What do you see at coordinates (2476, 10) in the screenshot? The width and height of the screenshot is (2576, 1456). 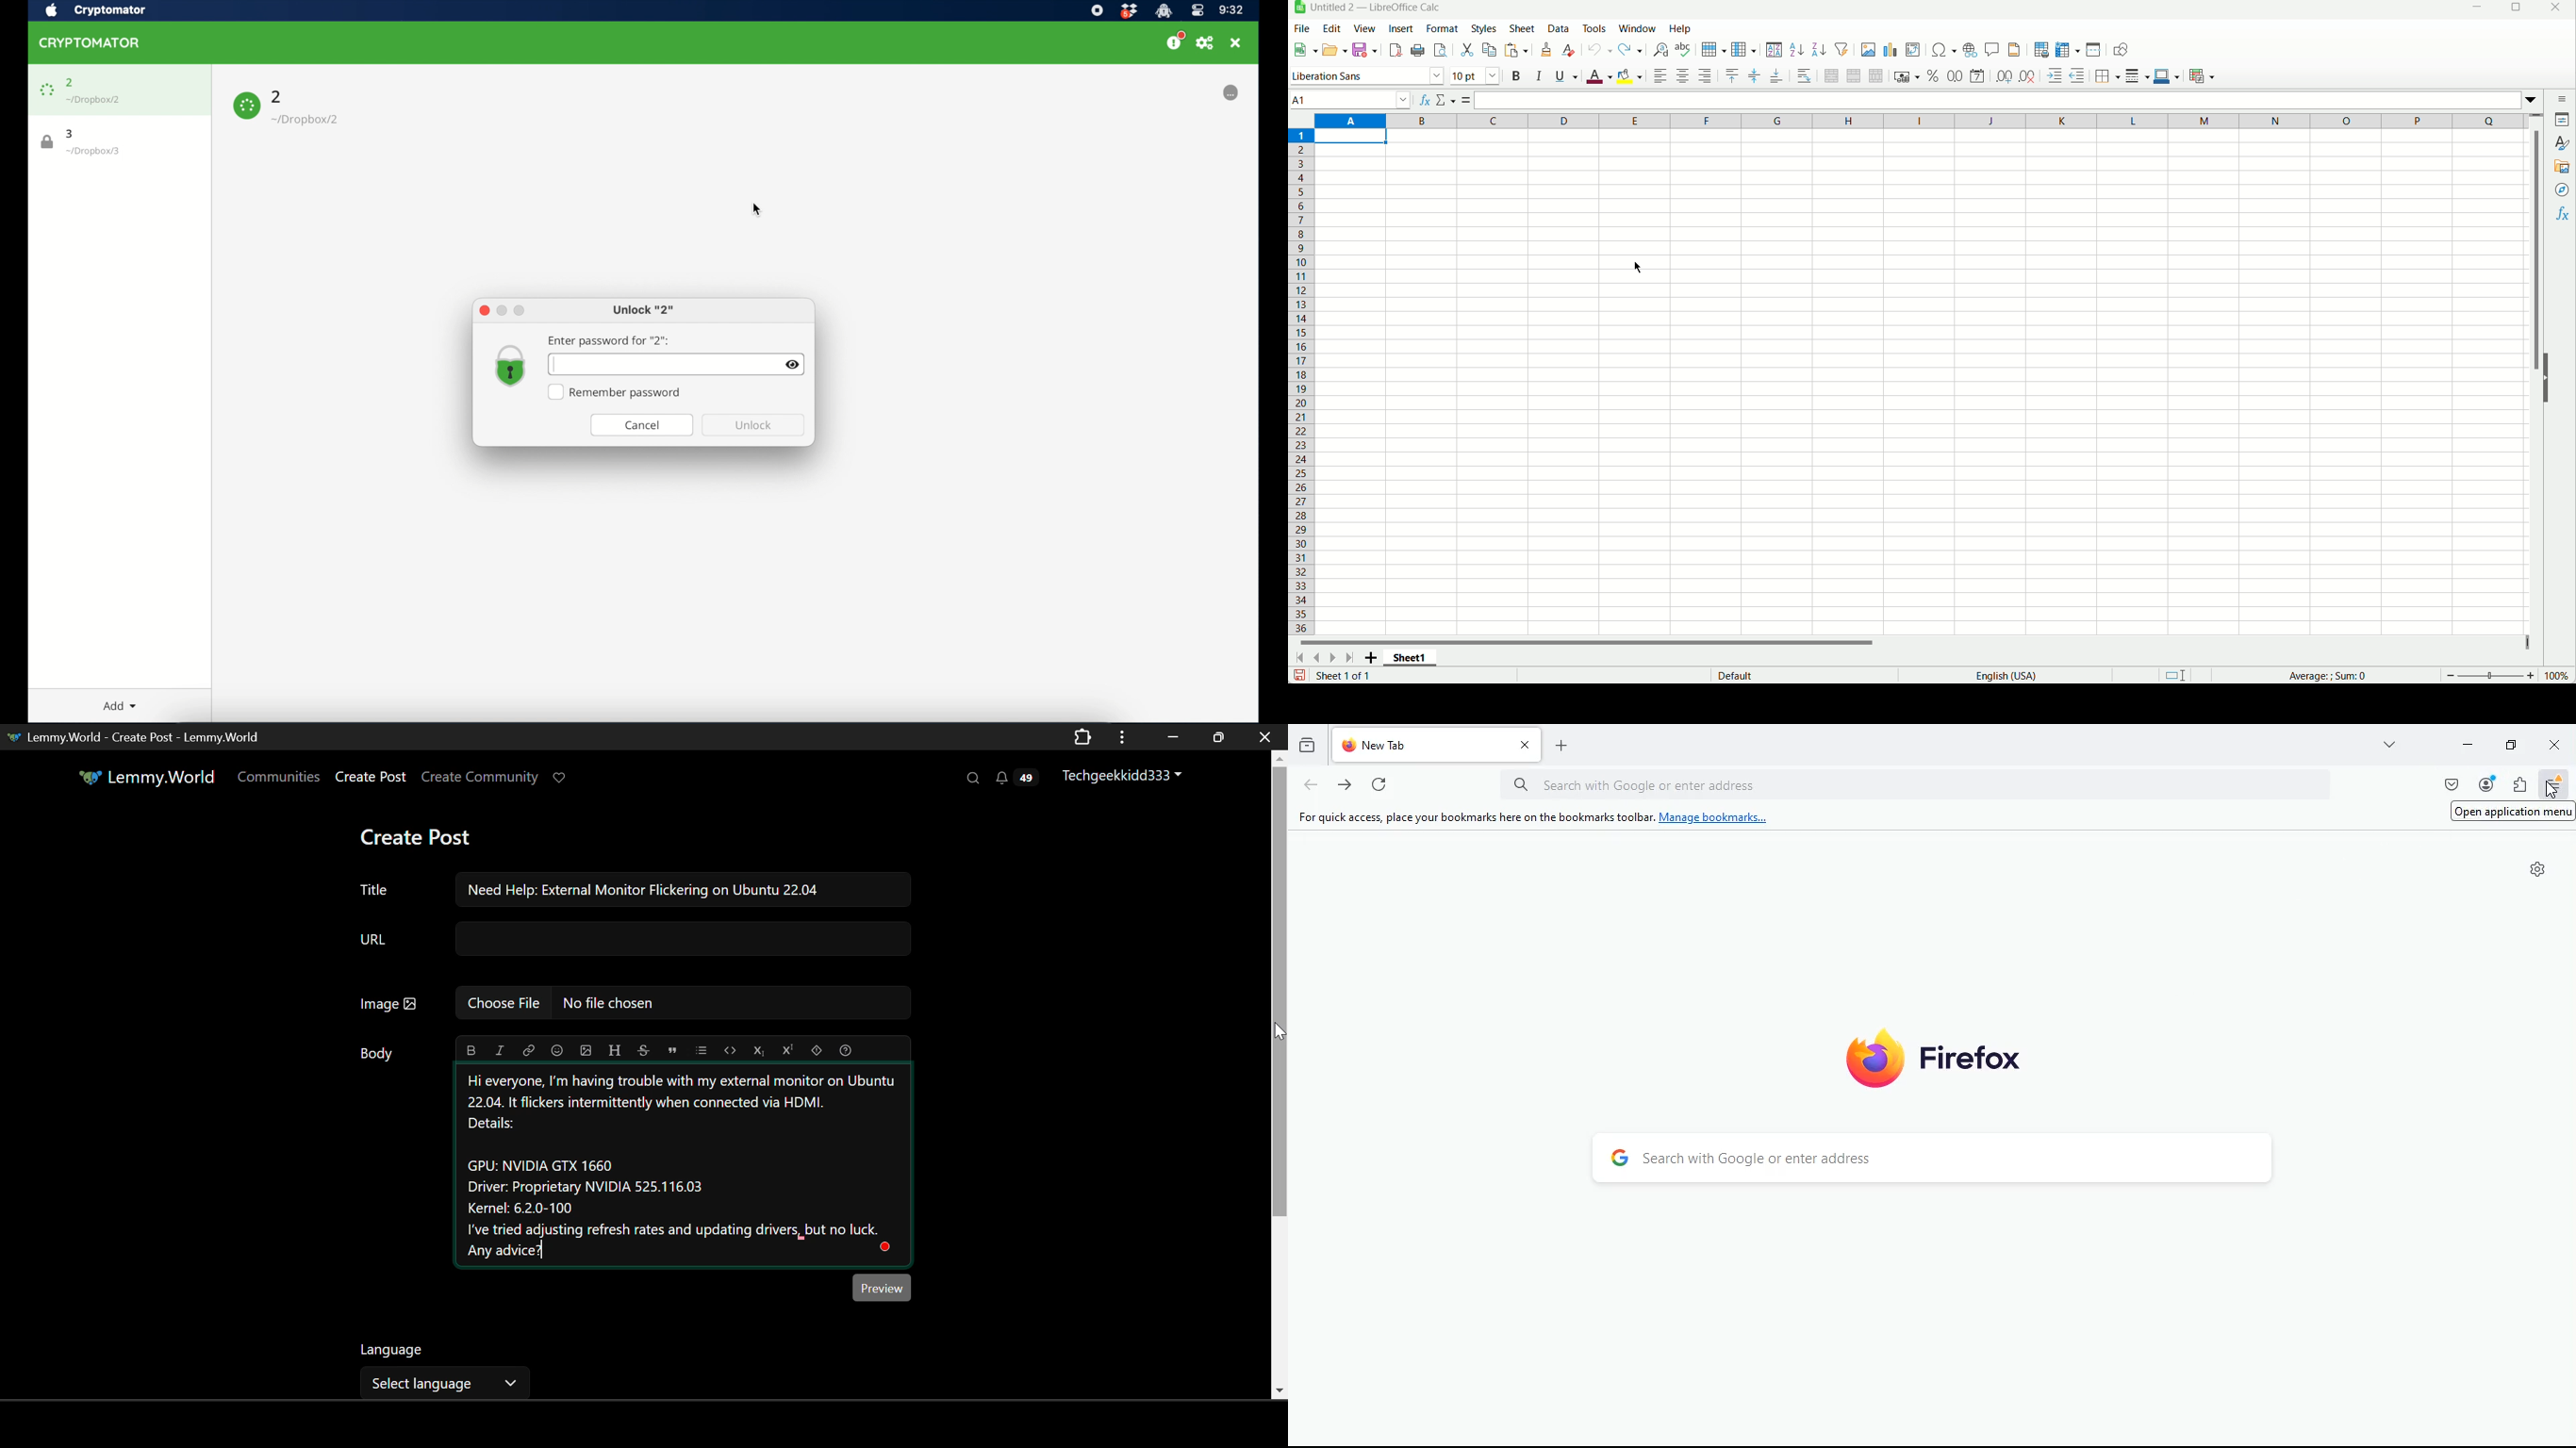 I see `Minimize` at bounding box center [2476, 10].